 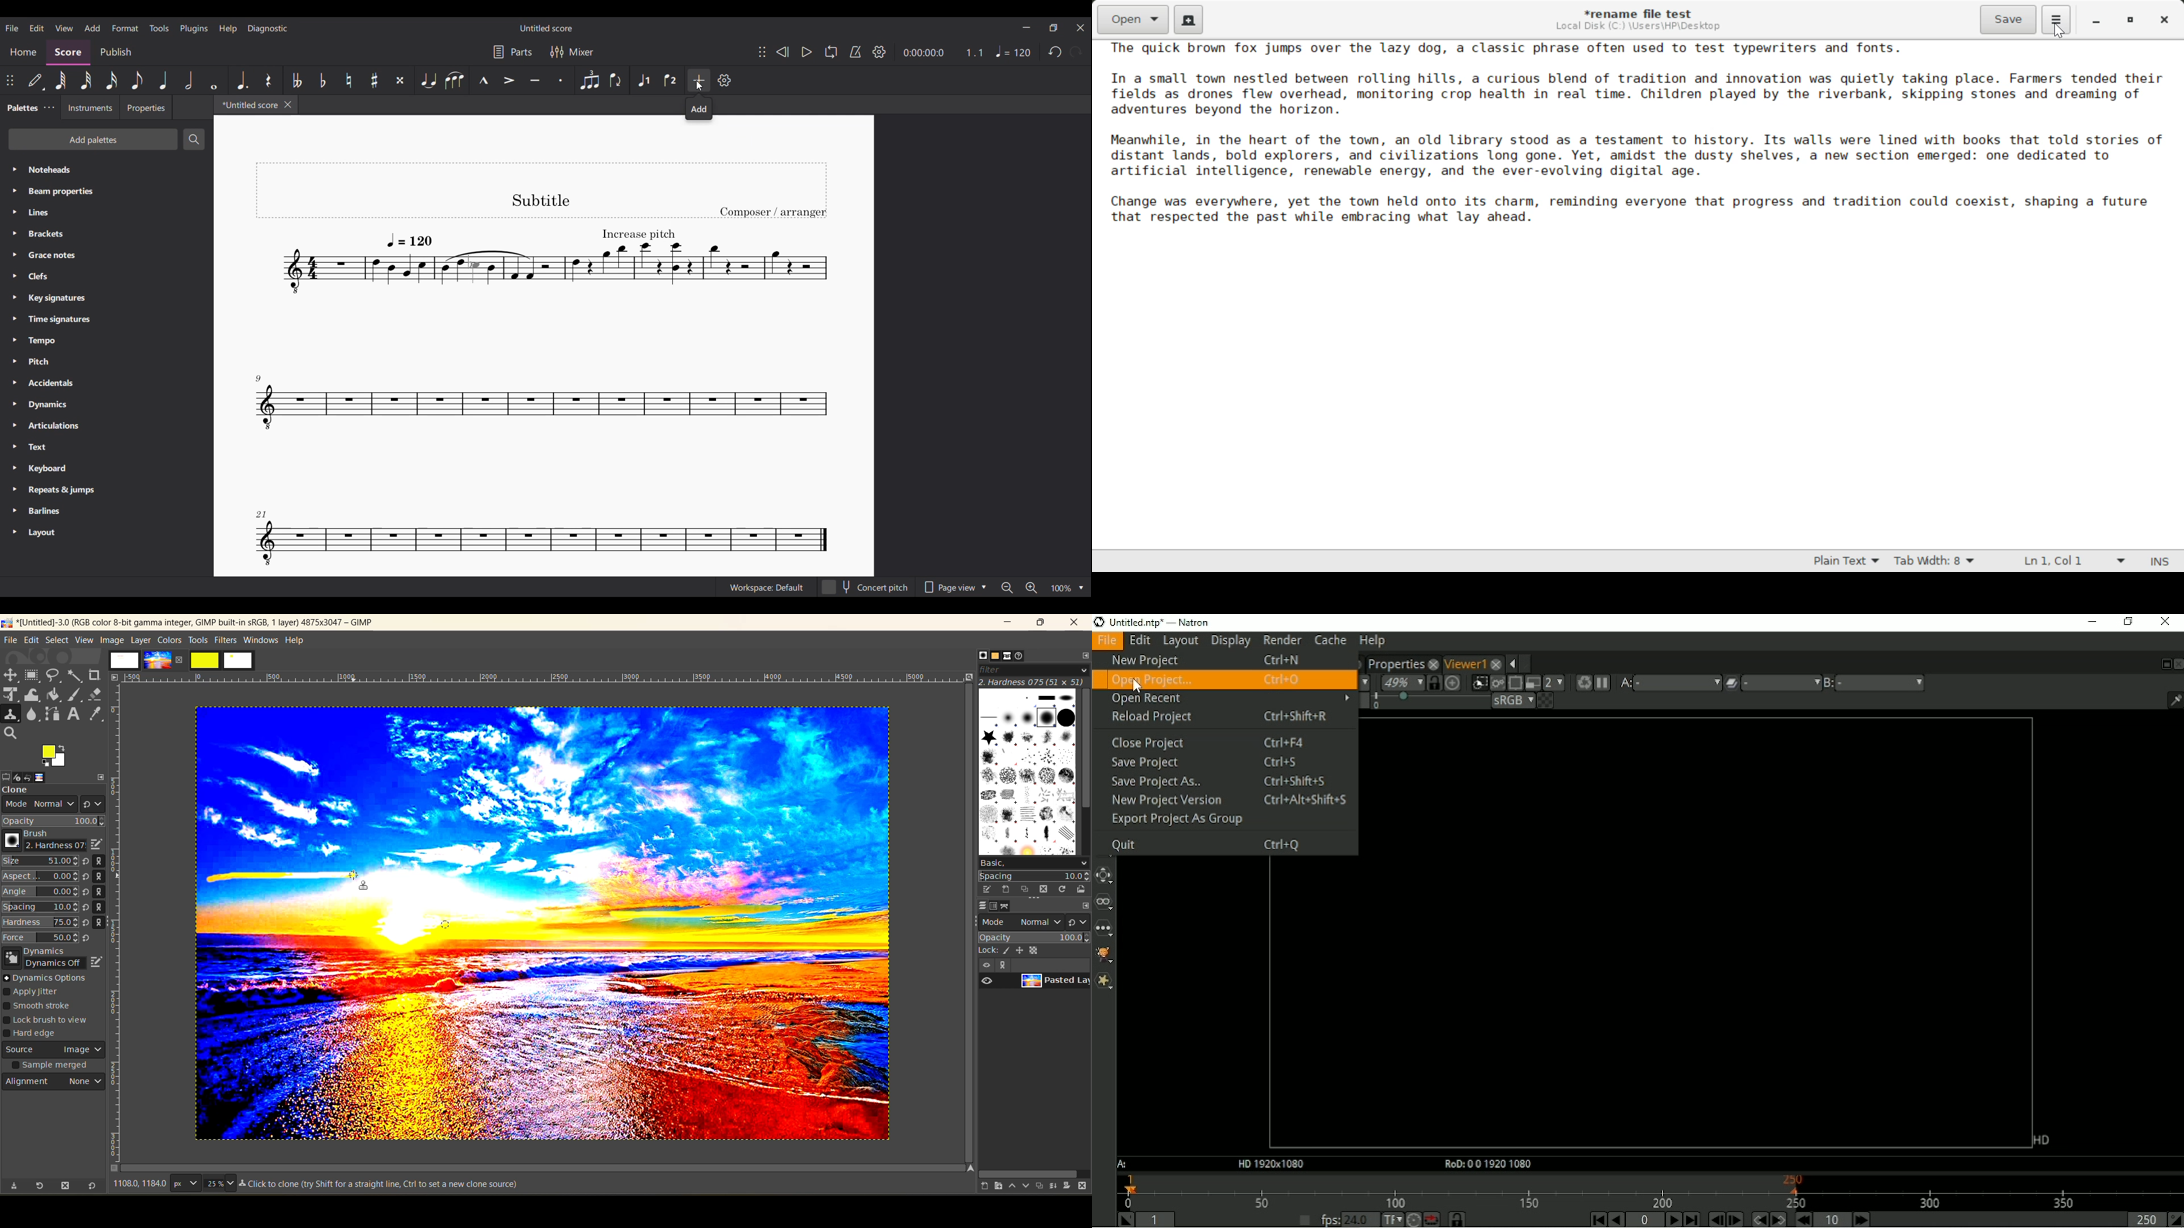 I want to click on Tuplet, so click(x=590, y=80).